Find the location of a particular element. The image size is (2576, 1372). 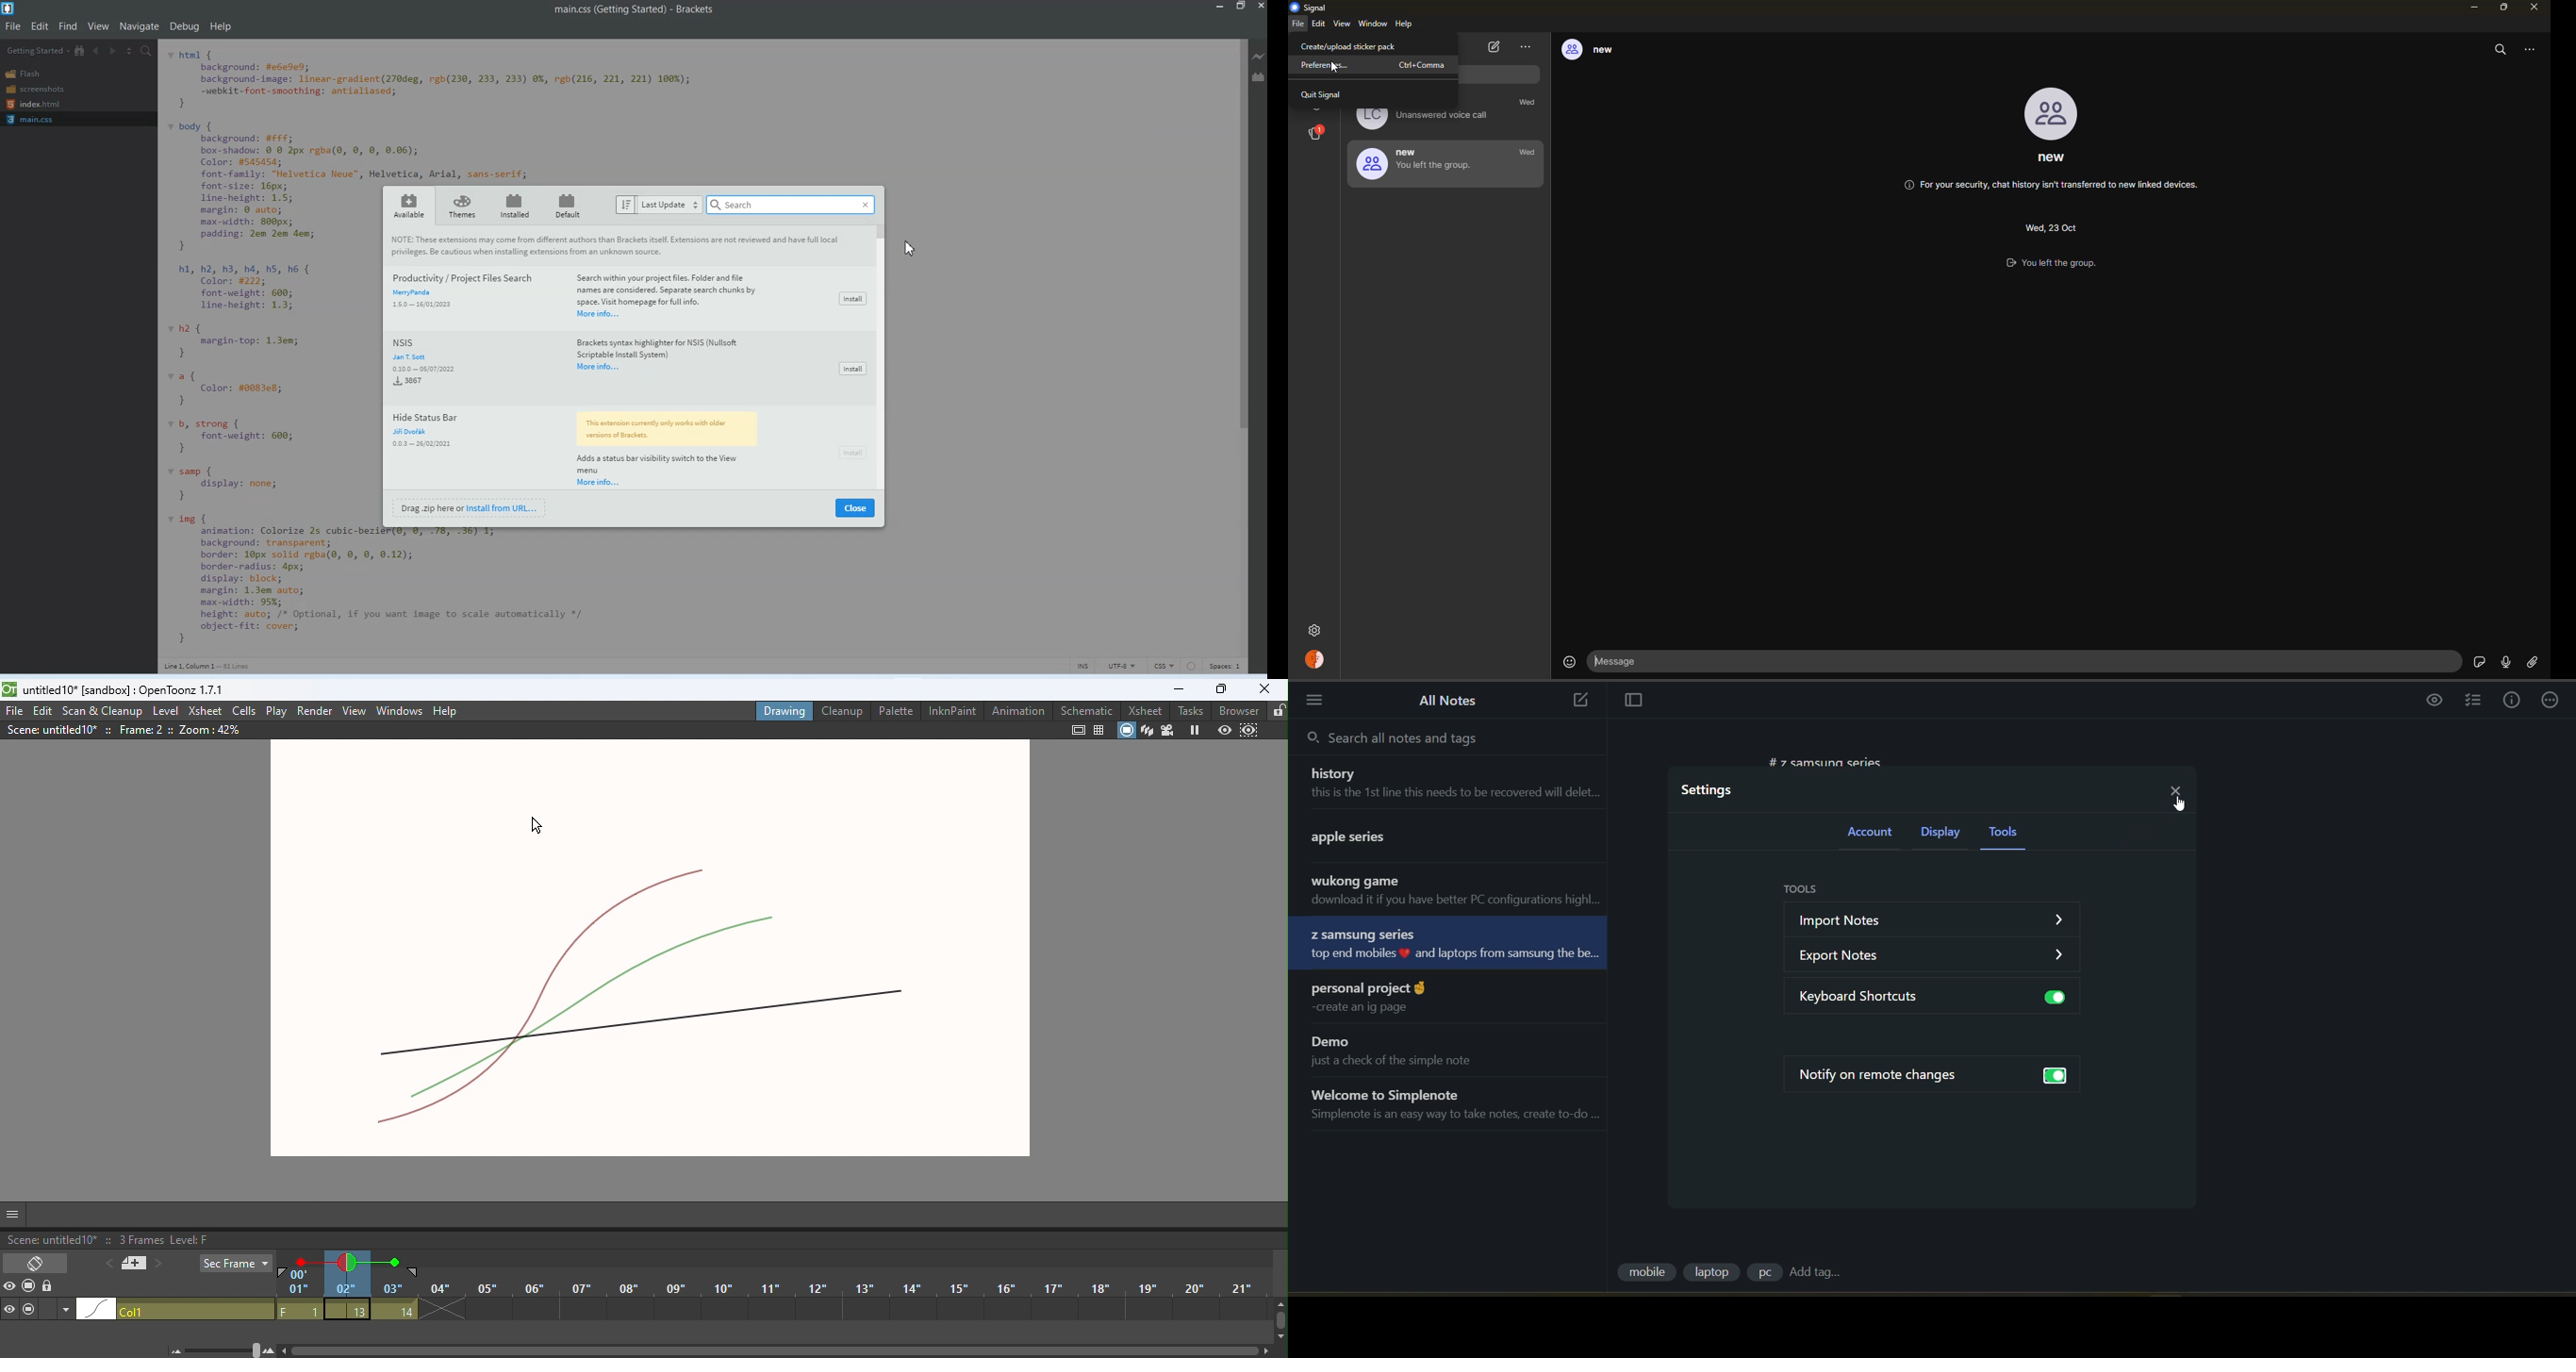

minimize is located at coordinates (2471, 7).